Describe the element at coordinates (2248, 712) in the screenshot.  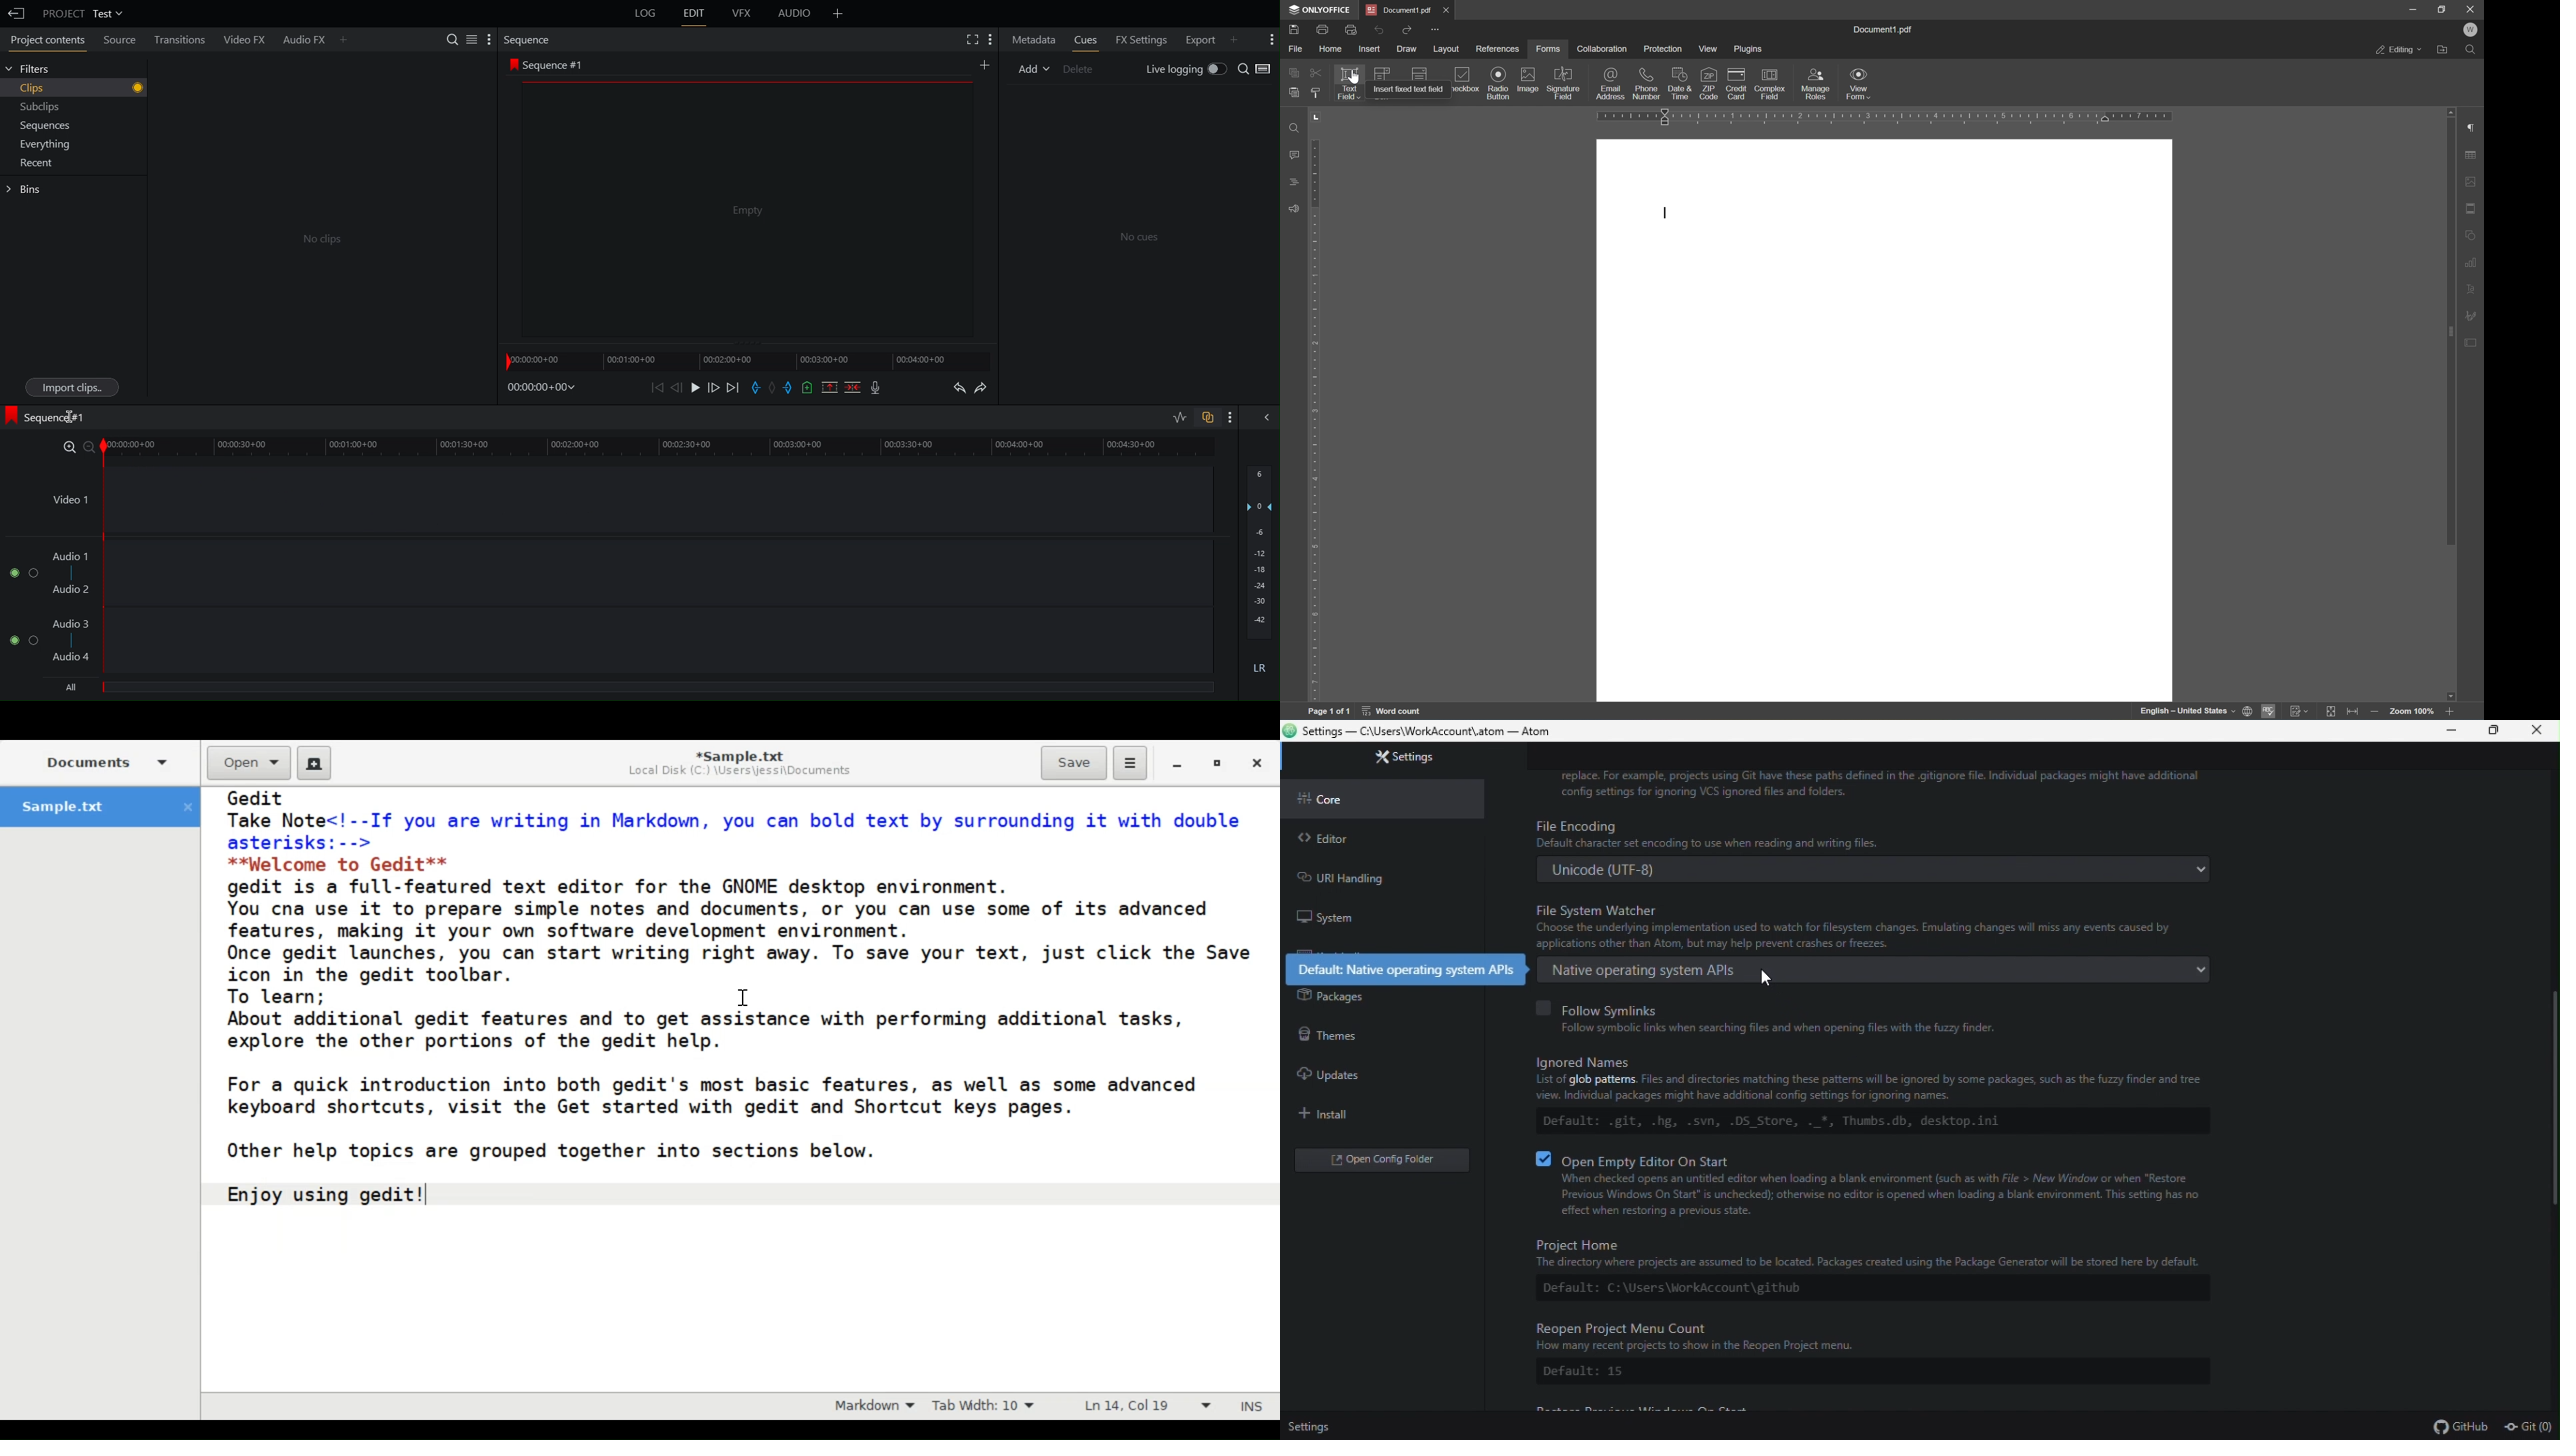
I see `set document language` at that location.